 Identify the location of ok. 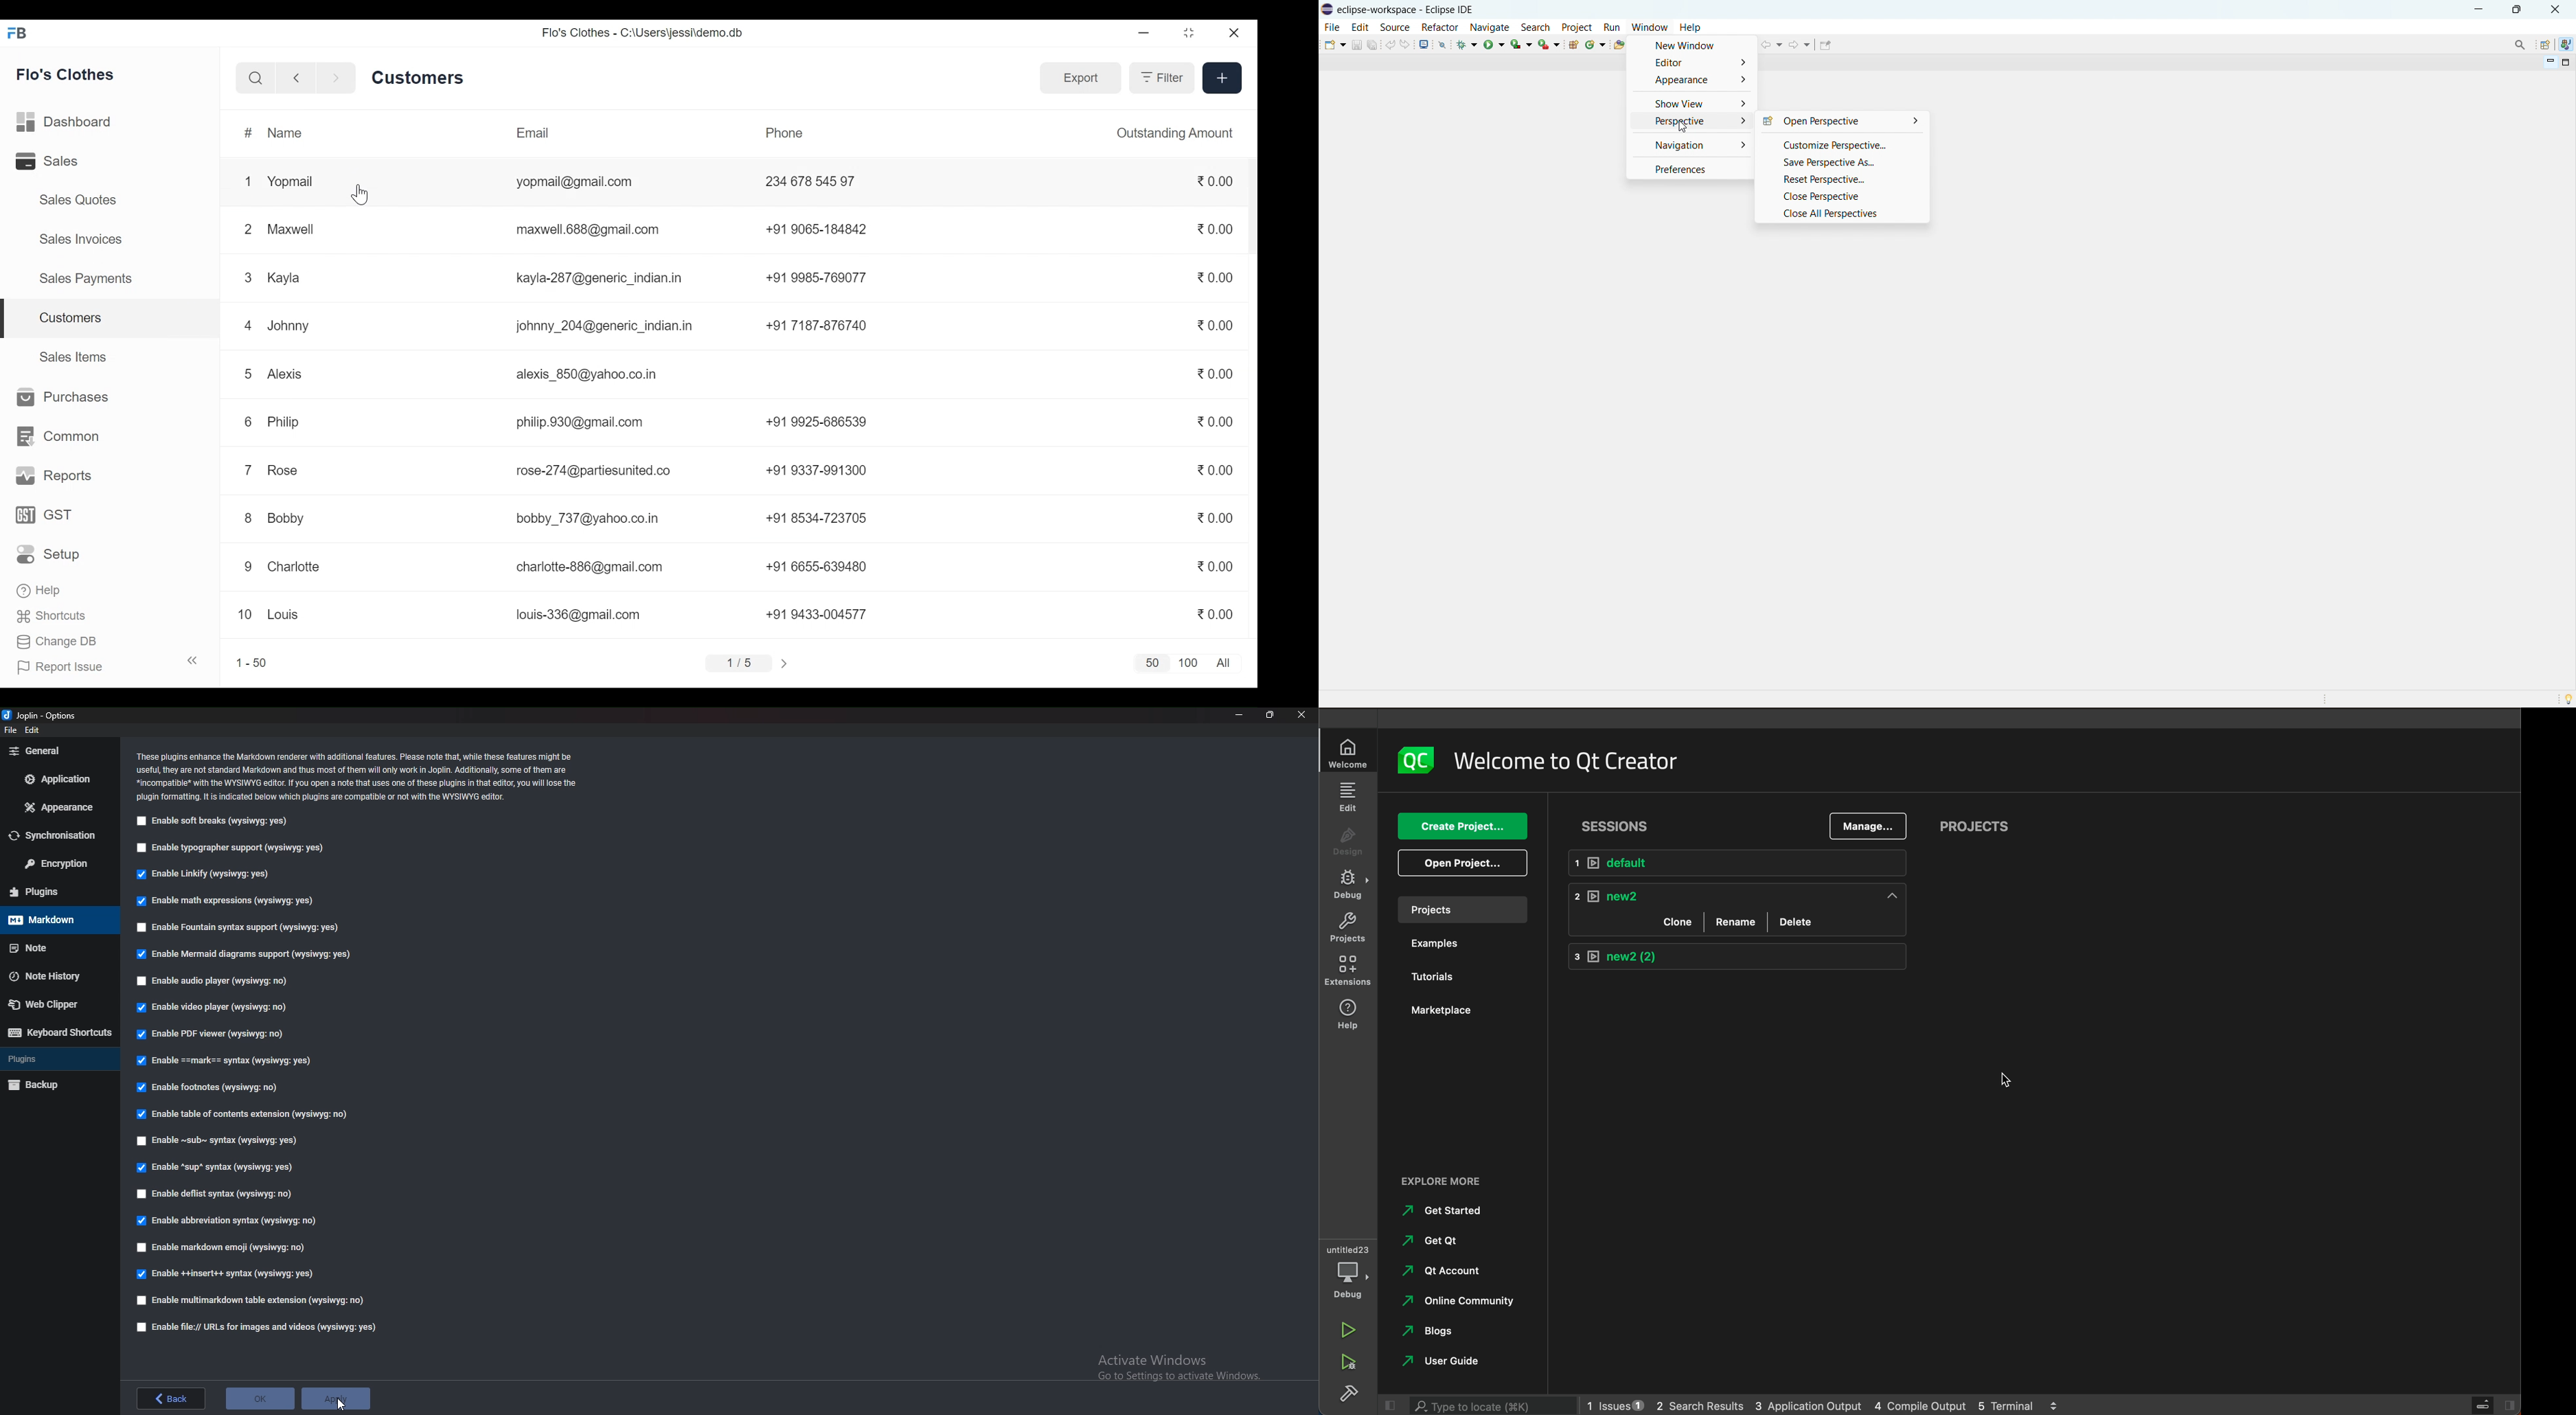
(259, 1398).